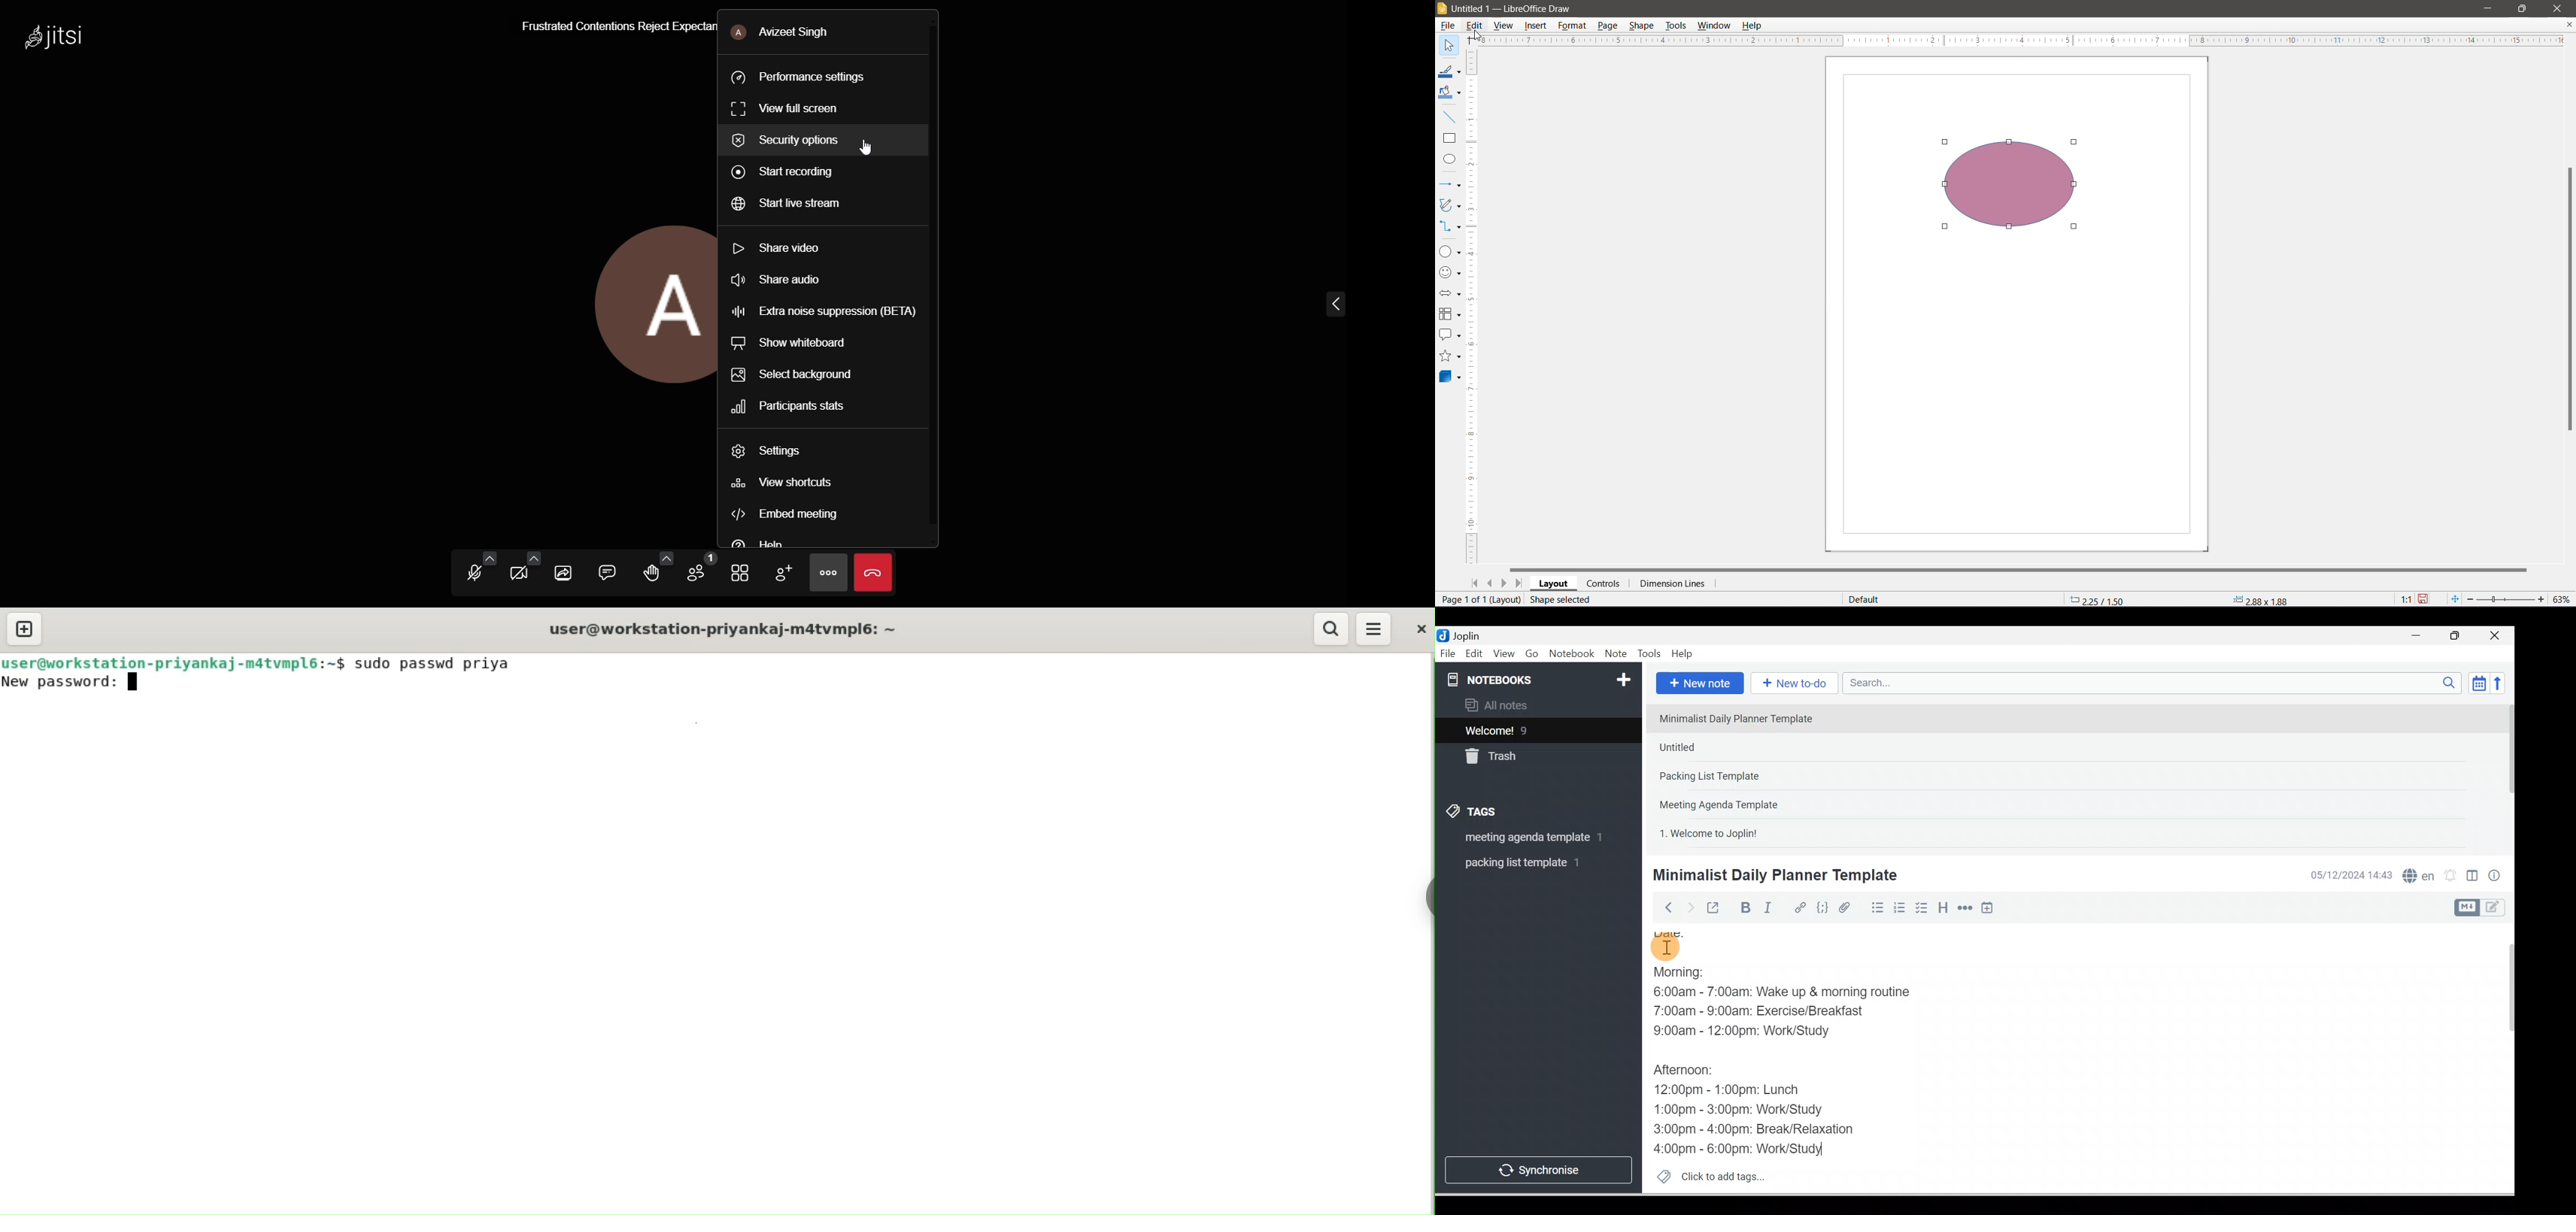  What do you see at coordinates (1449, 117) in the screenshot?
I see `Insert Line` at bounding box center [1449, 117].